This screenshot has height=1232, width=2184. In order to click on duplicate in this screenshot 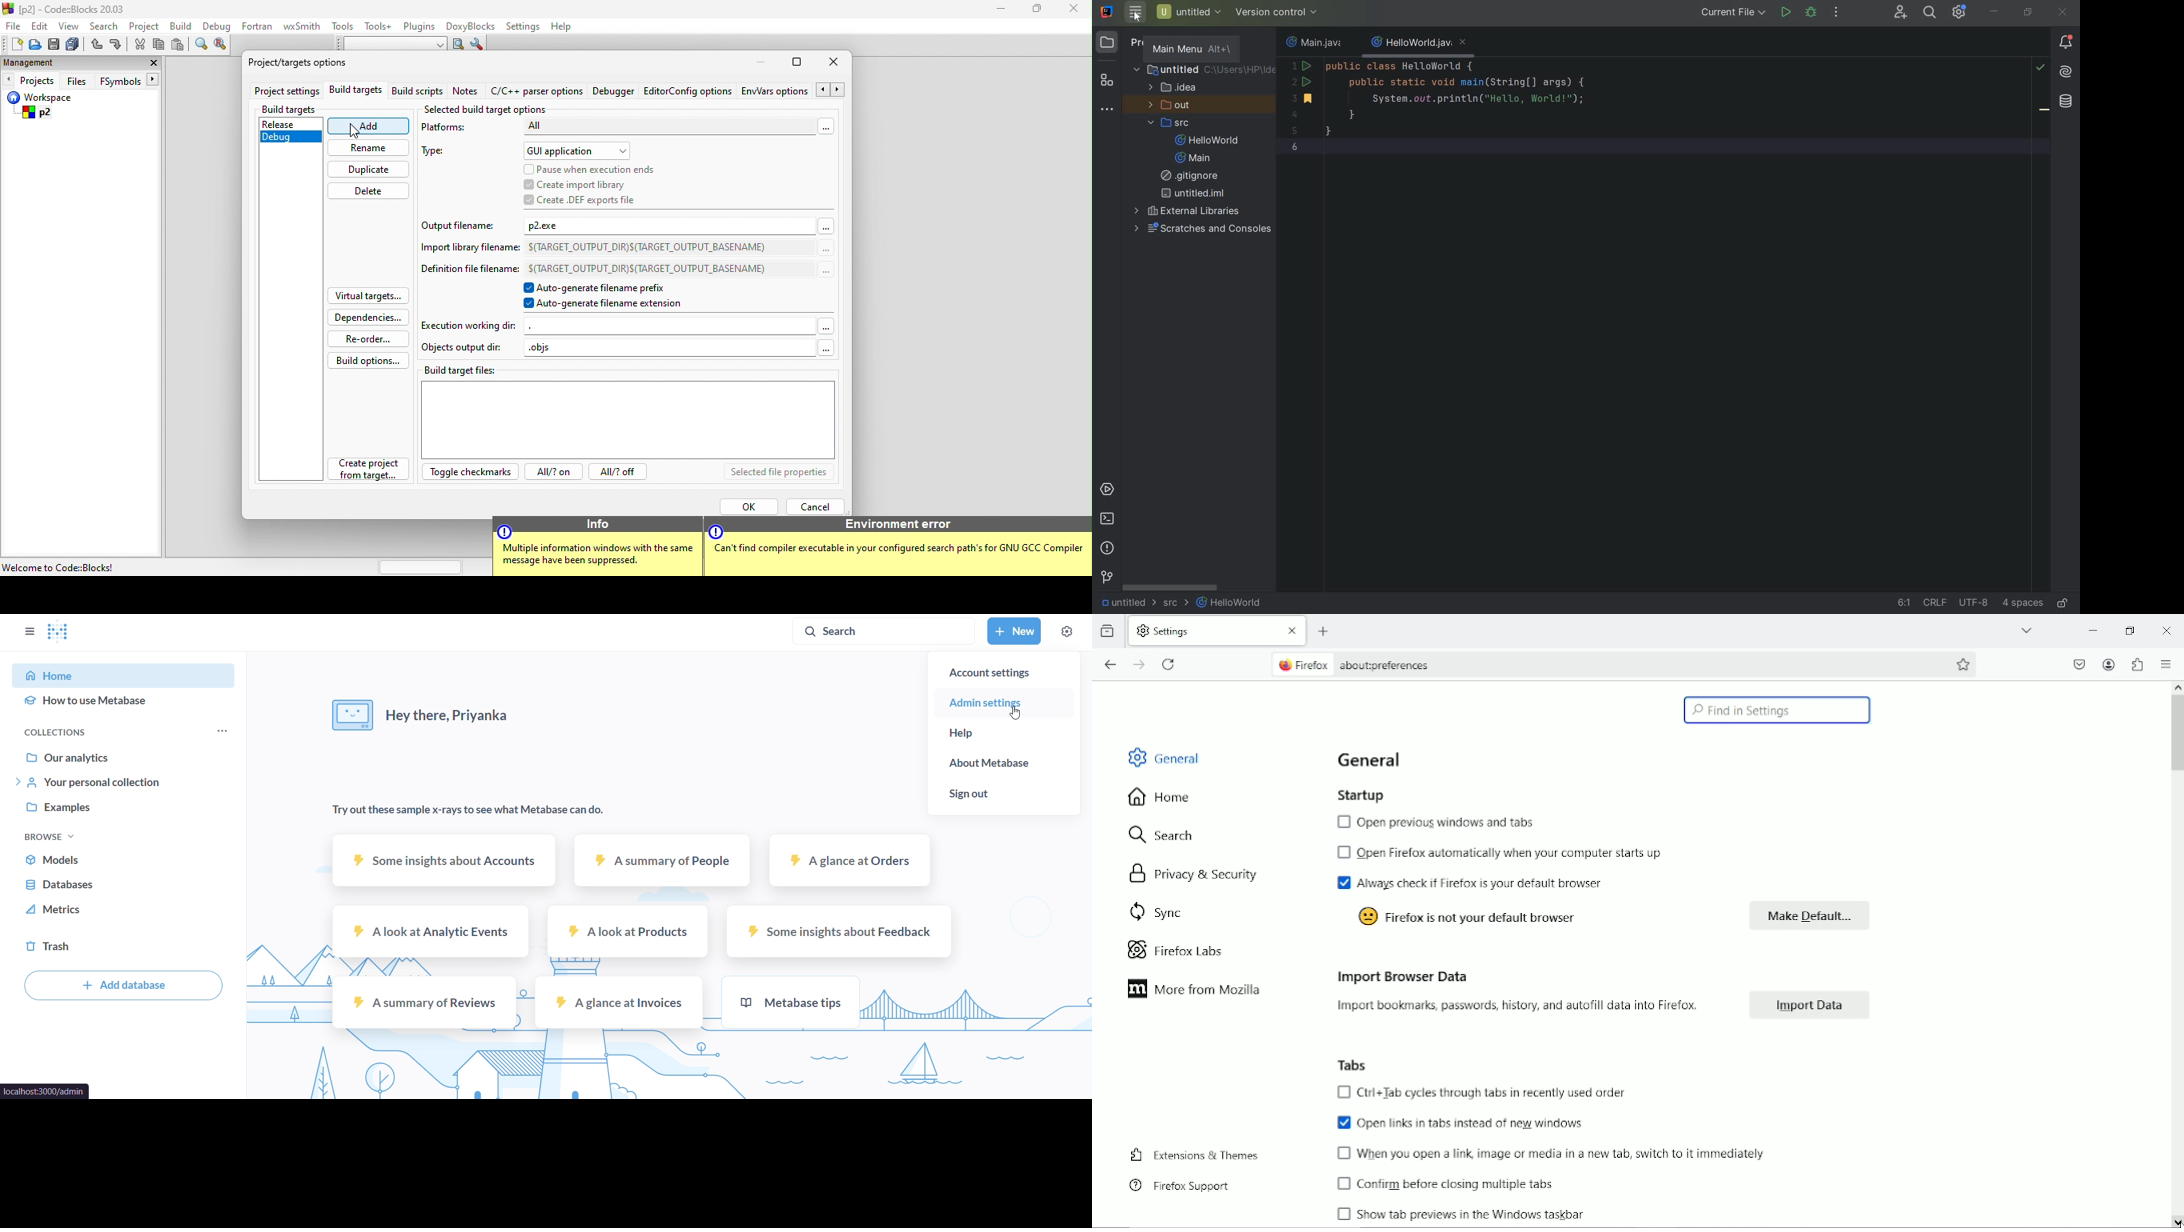, I will do `click(371, 171)`.